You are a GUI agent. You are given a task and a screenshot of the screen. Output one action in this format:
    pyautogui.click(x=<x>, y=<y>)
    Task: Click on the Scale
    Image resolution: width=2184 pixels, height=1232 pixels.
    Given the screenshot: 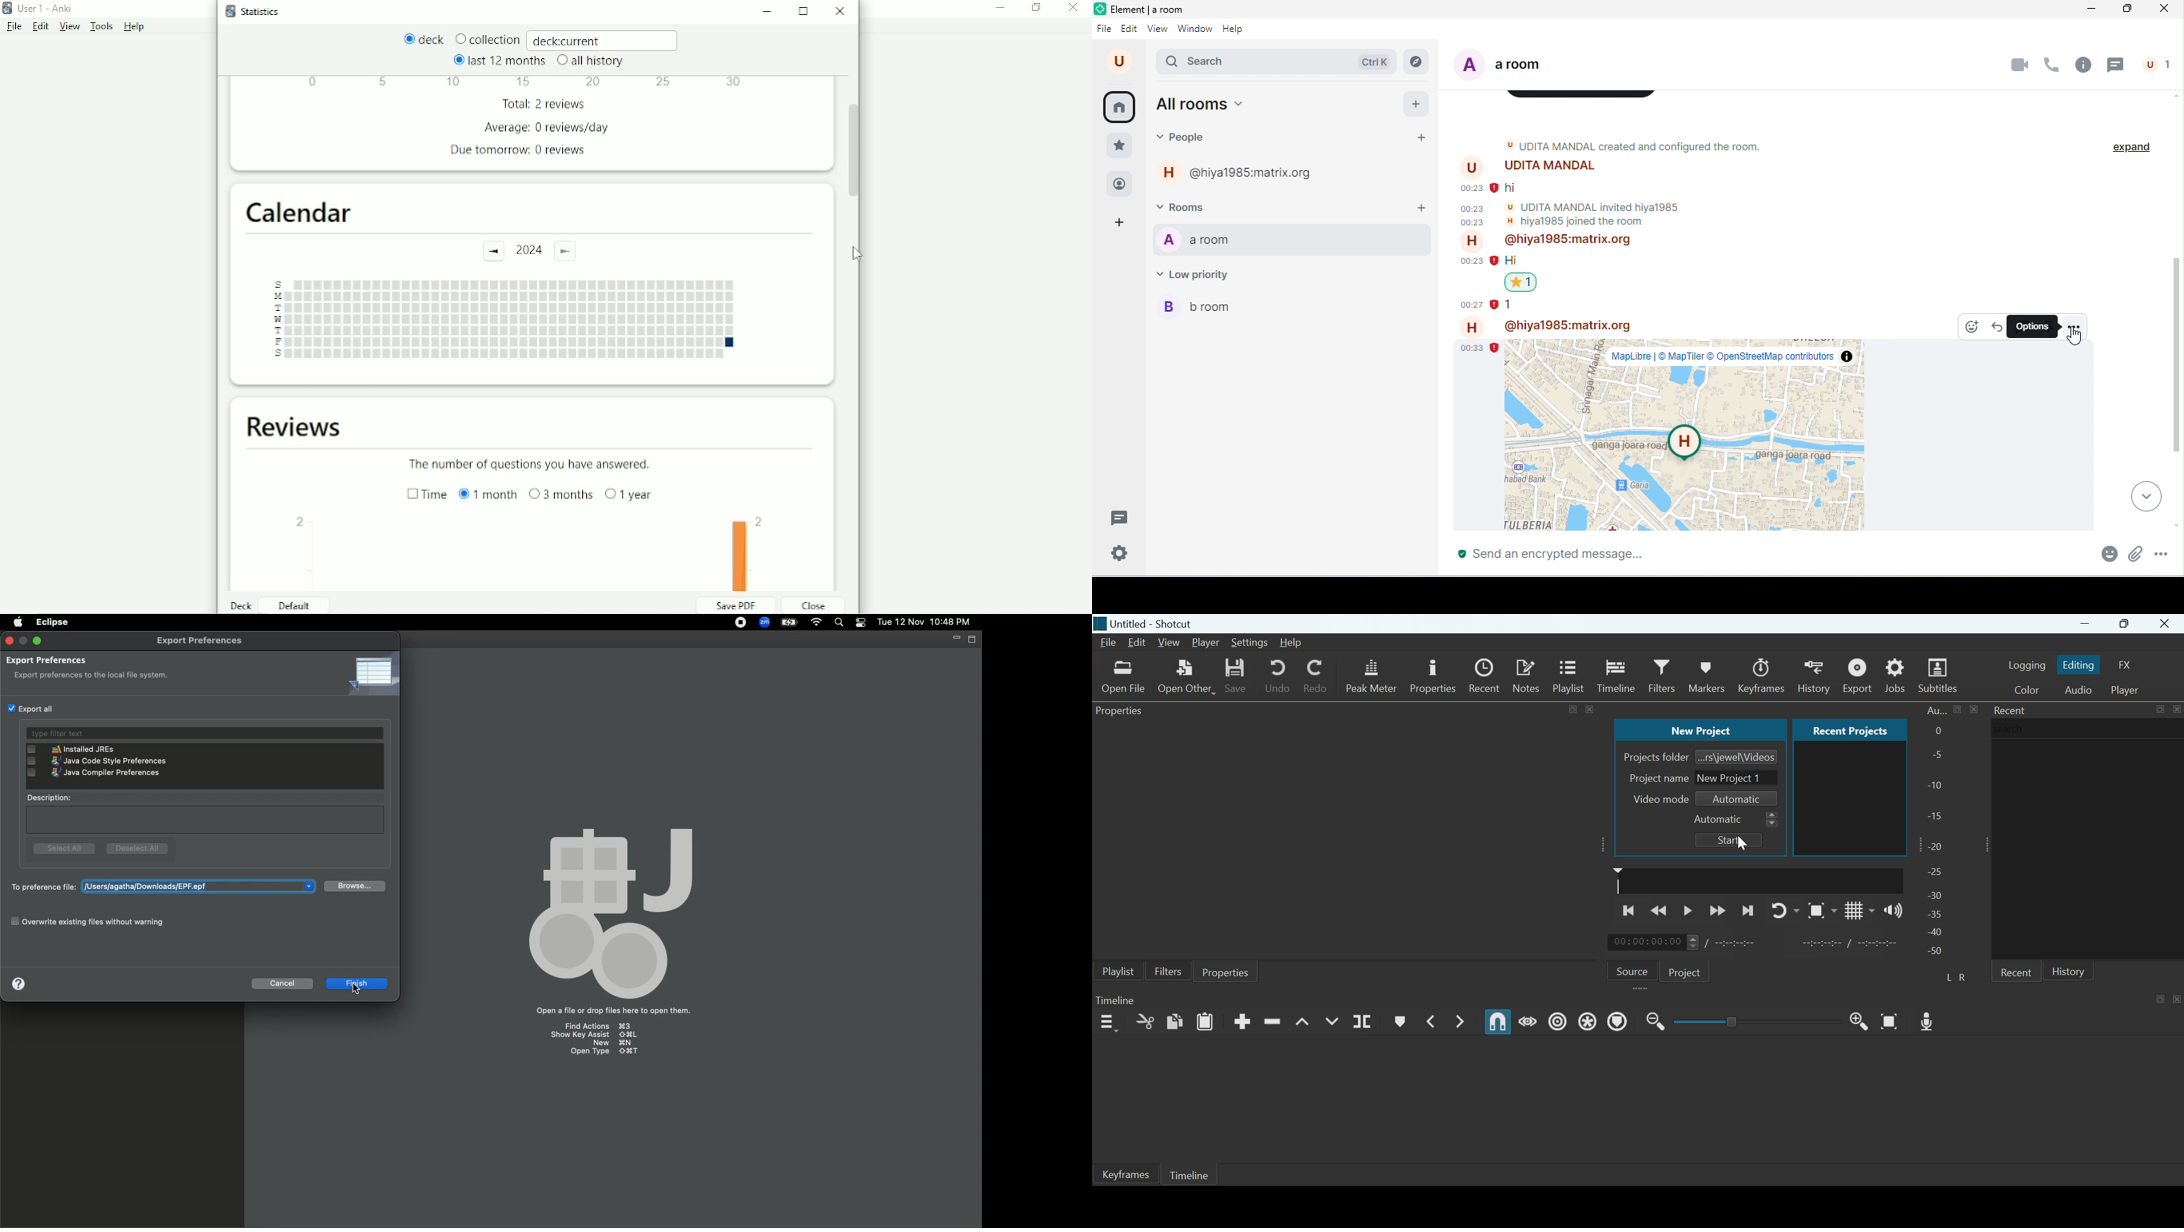 What is the action you would take?
    pyautogui.click(x=533, y=82)
    